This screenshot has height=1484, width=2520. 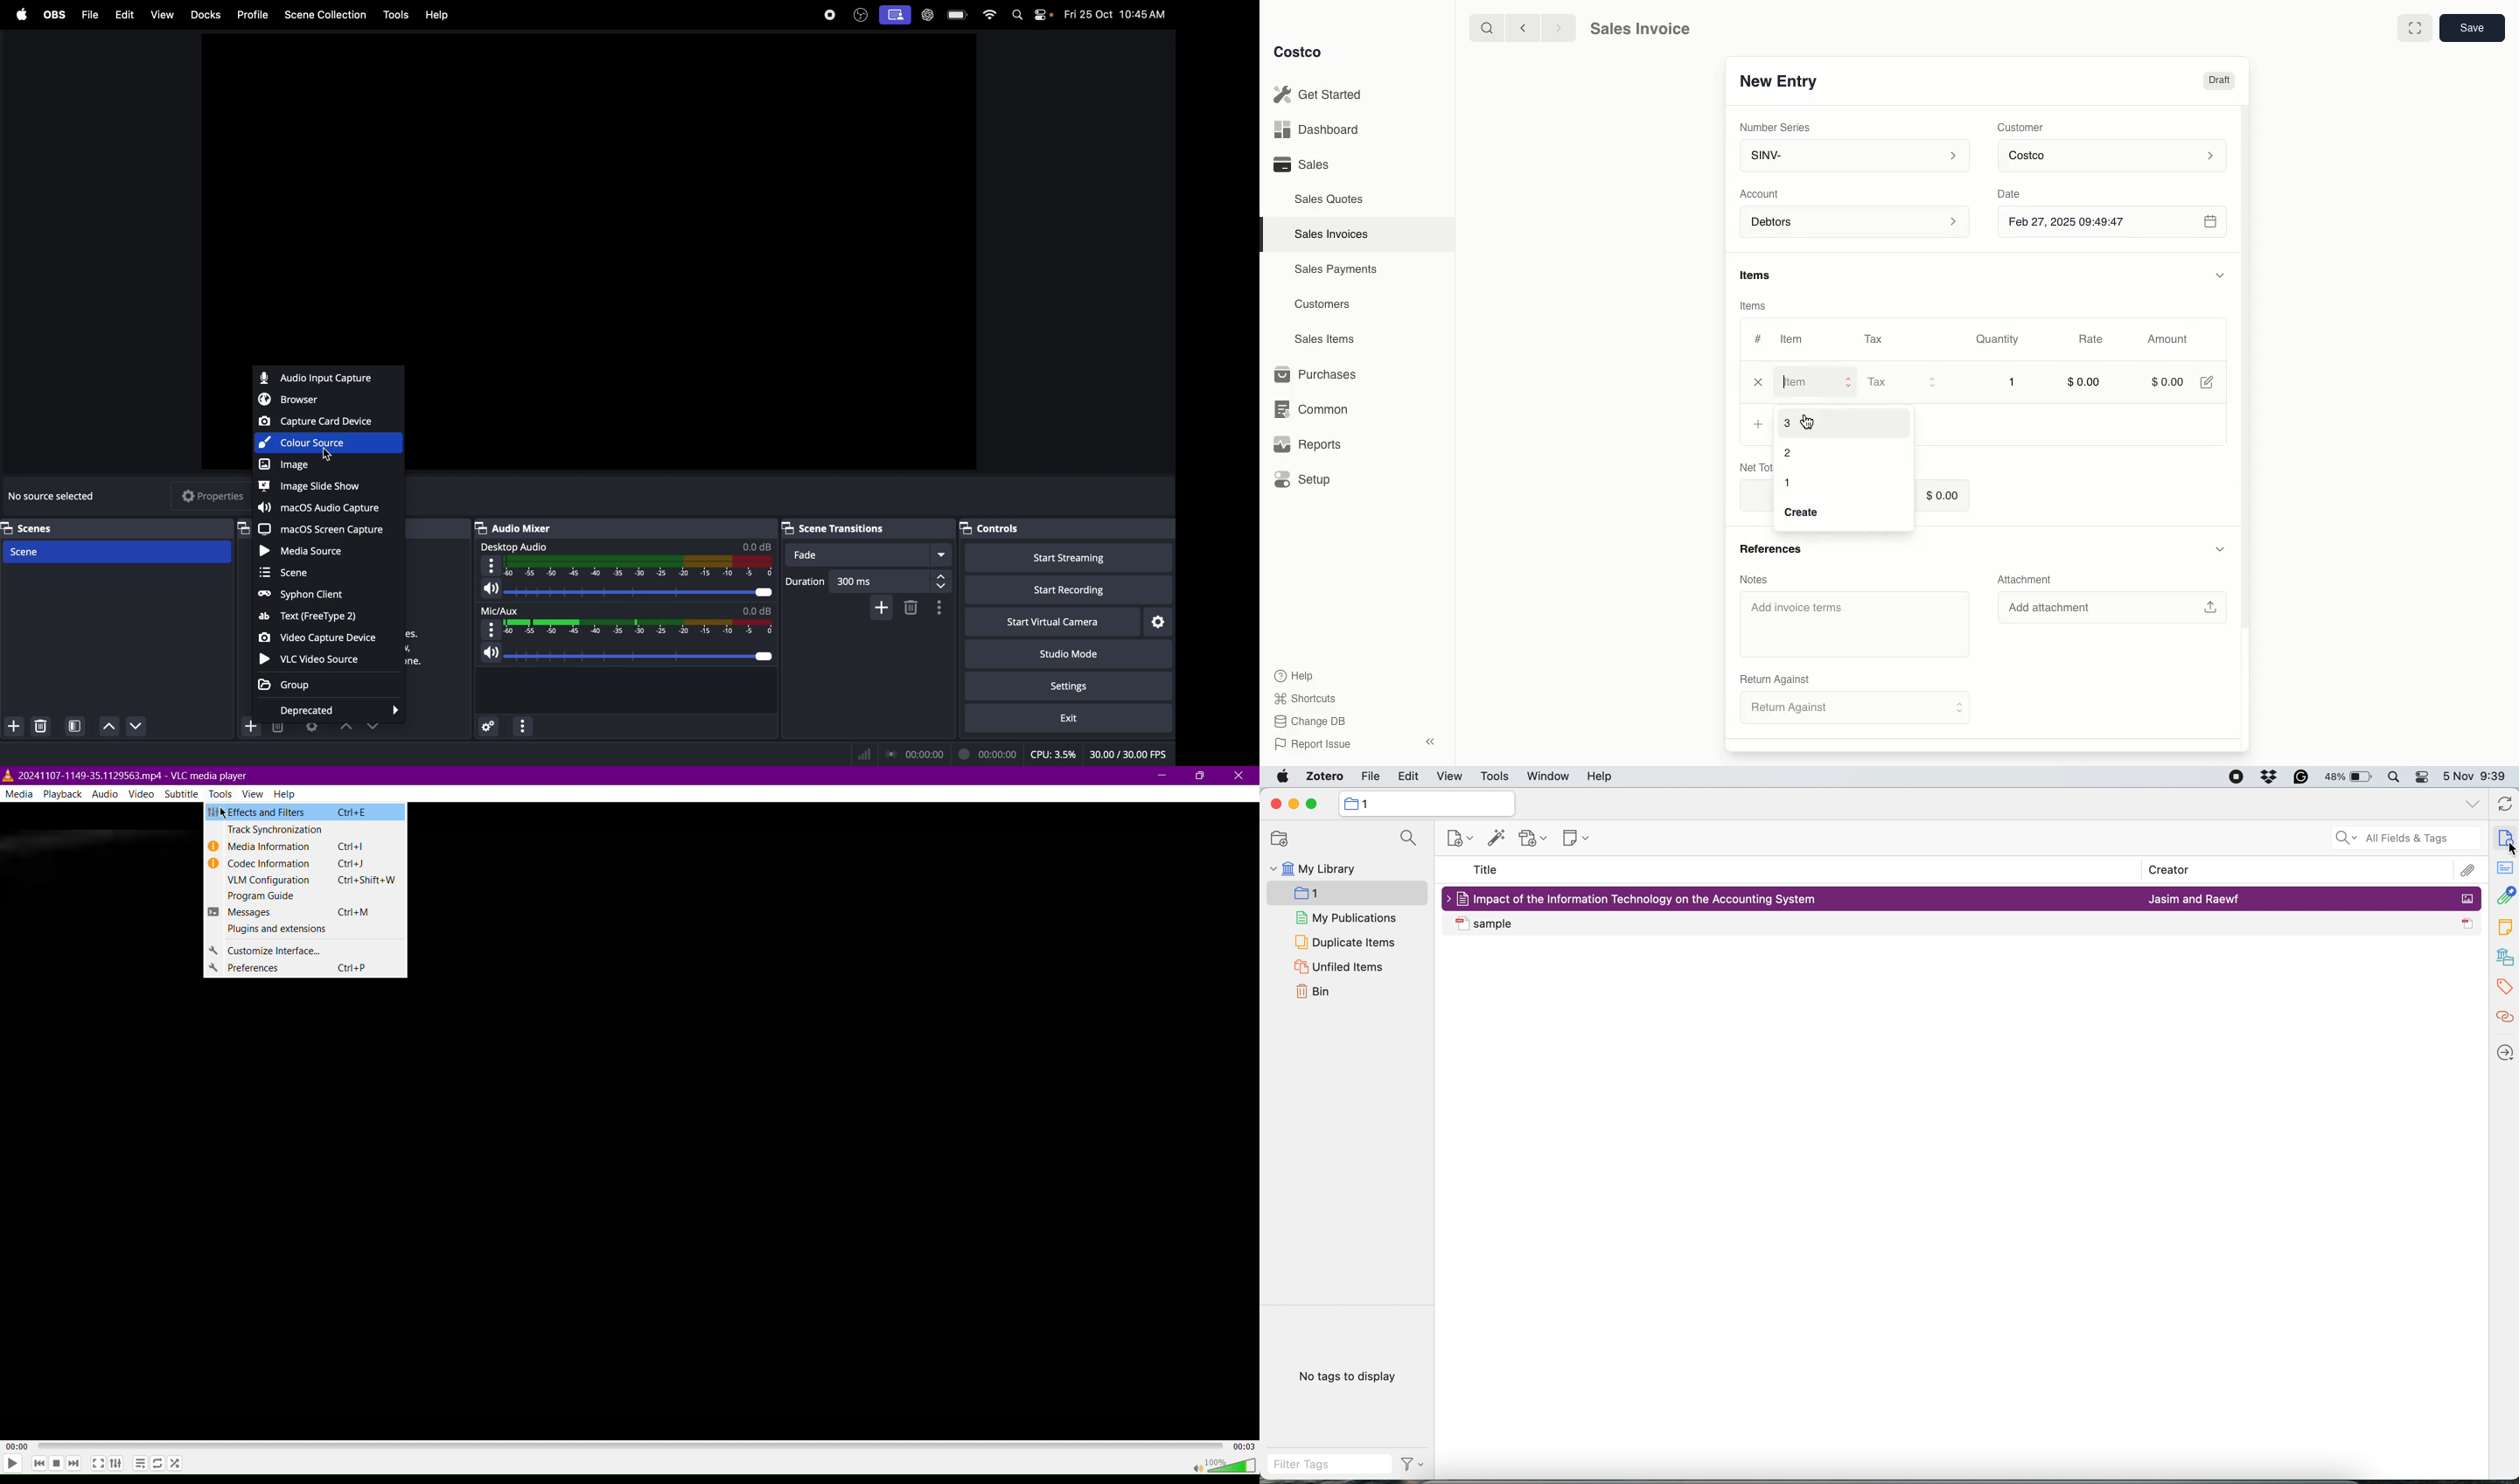 I want to click on video capture device, so click(x=318, y=638).